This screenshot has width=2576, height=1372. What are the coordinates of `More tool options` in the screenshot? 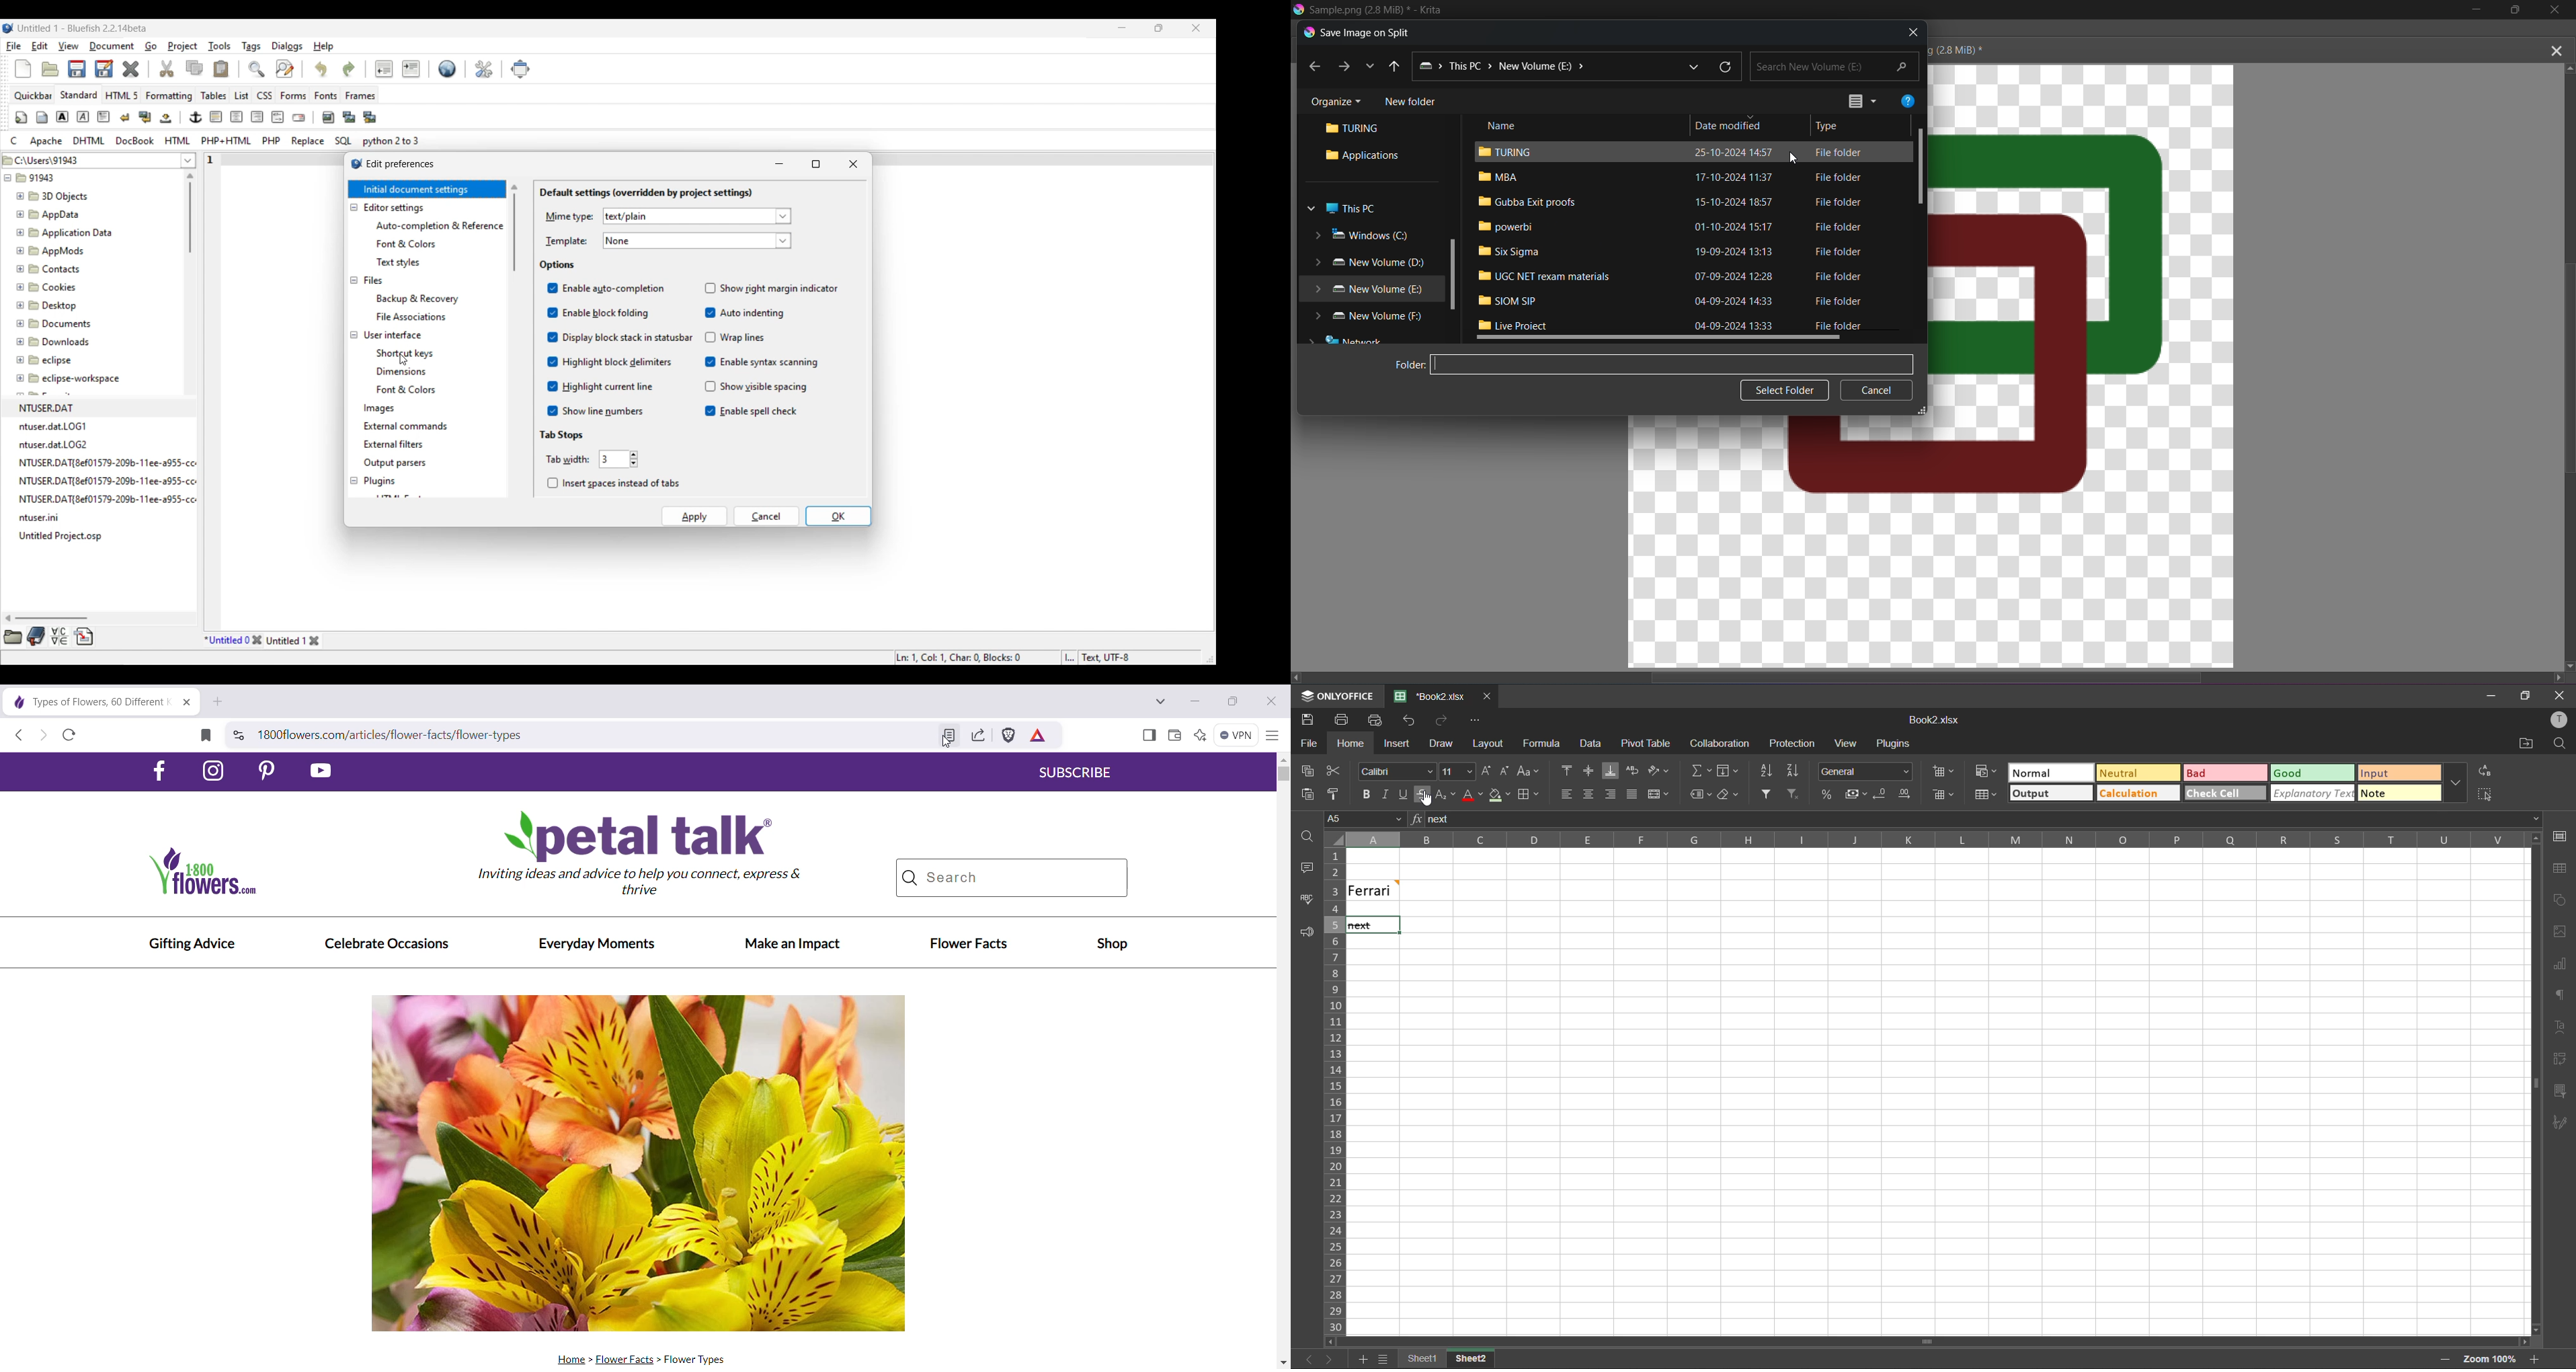 It's located at (48, 637).